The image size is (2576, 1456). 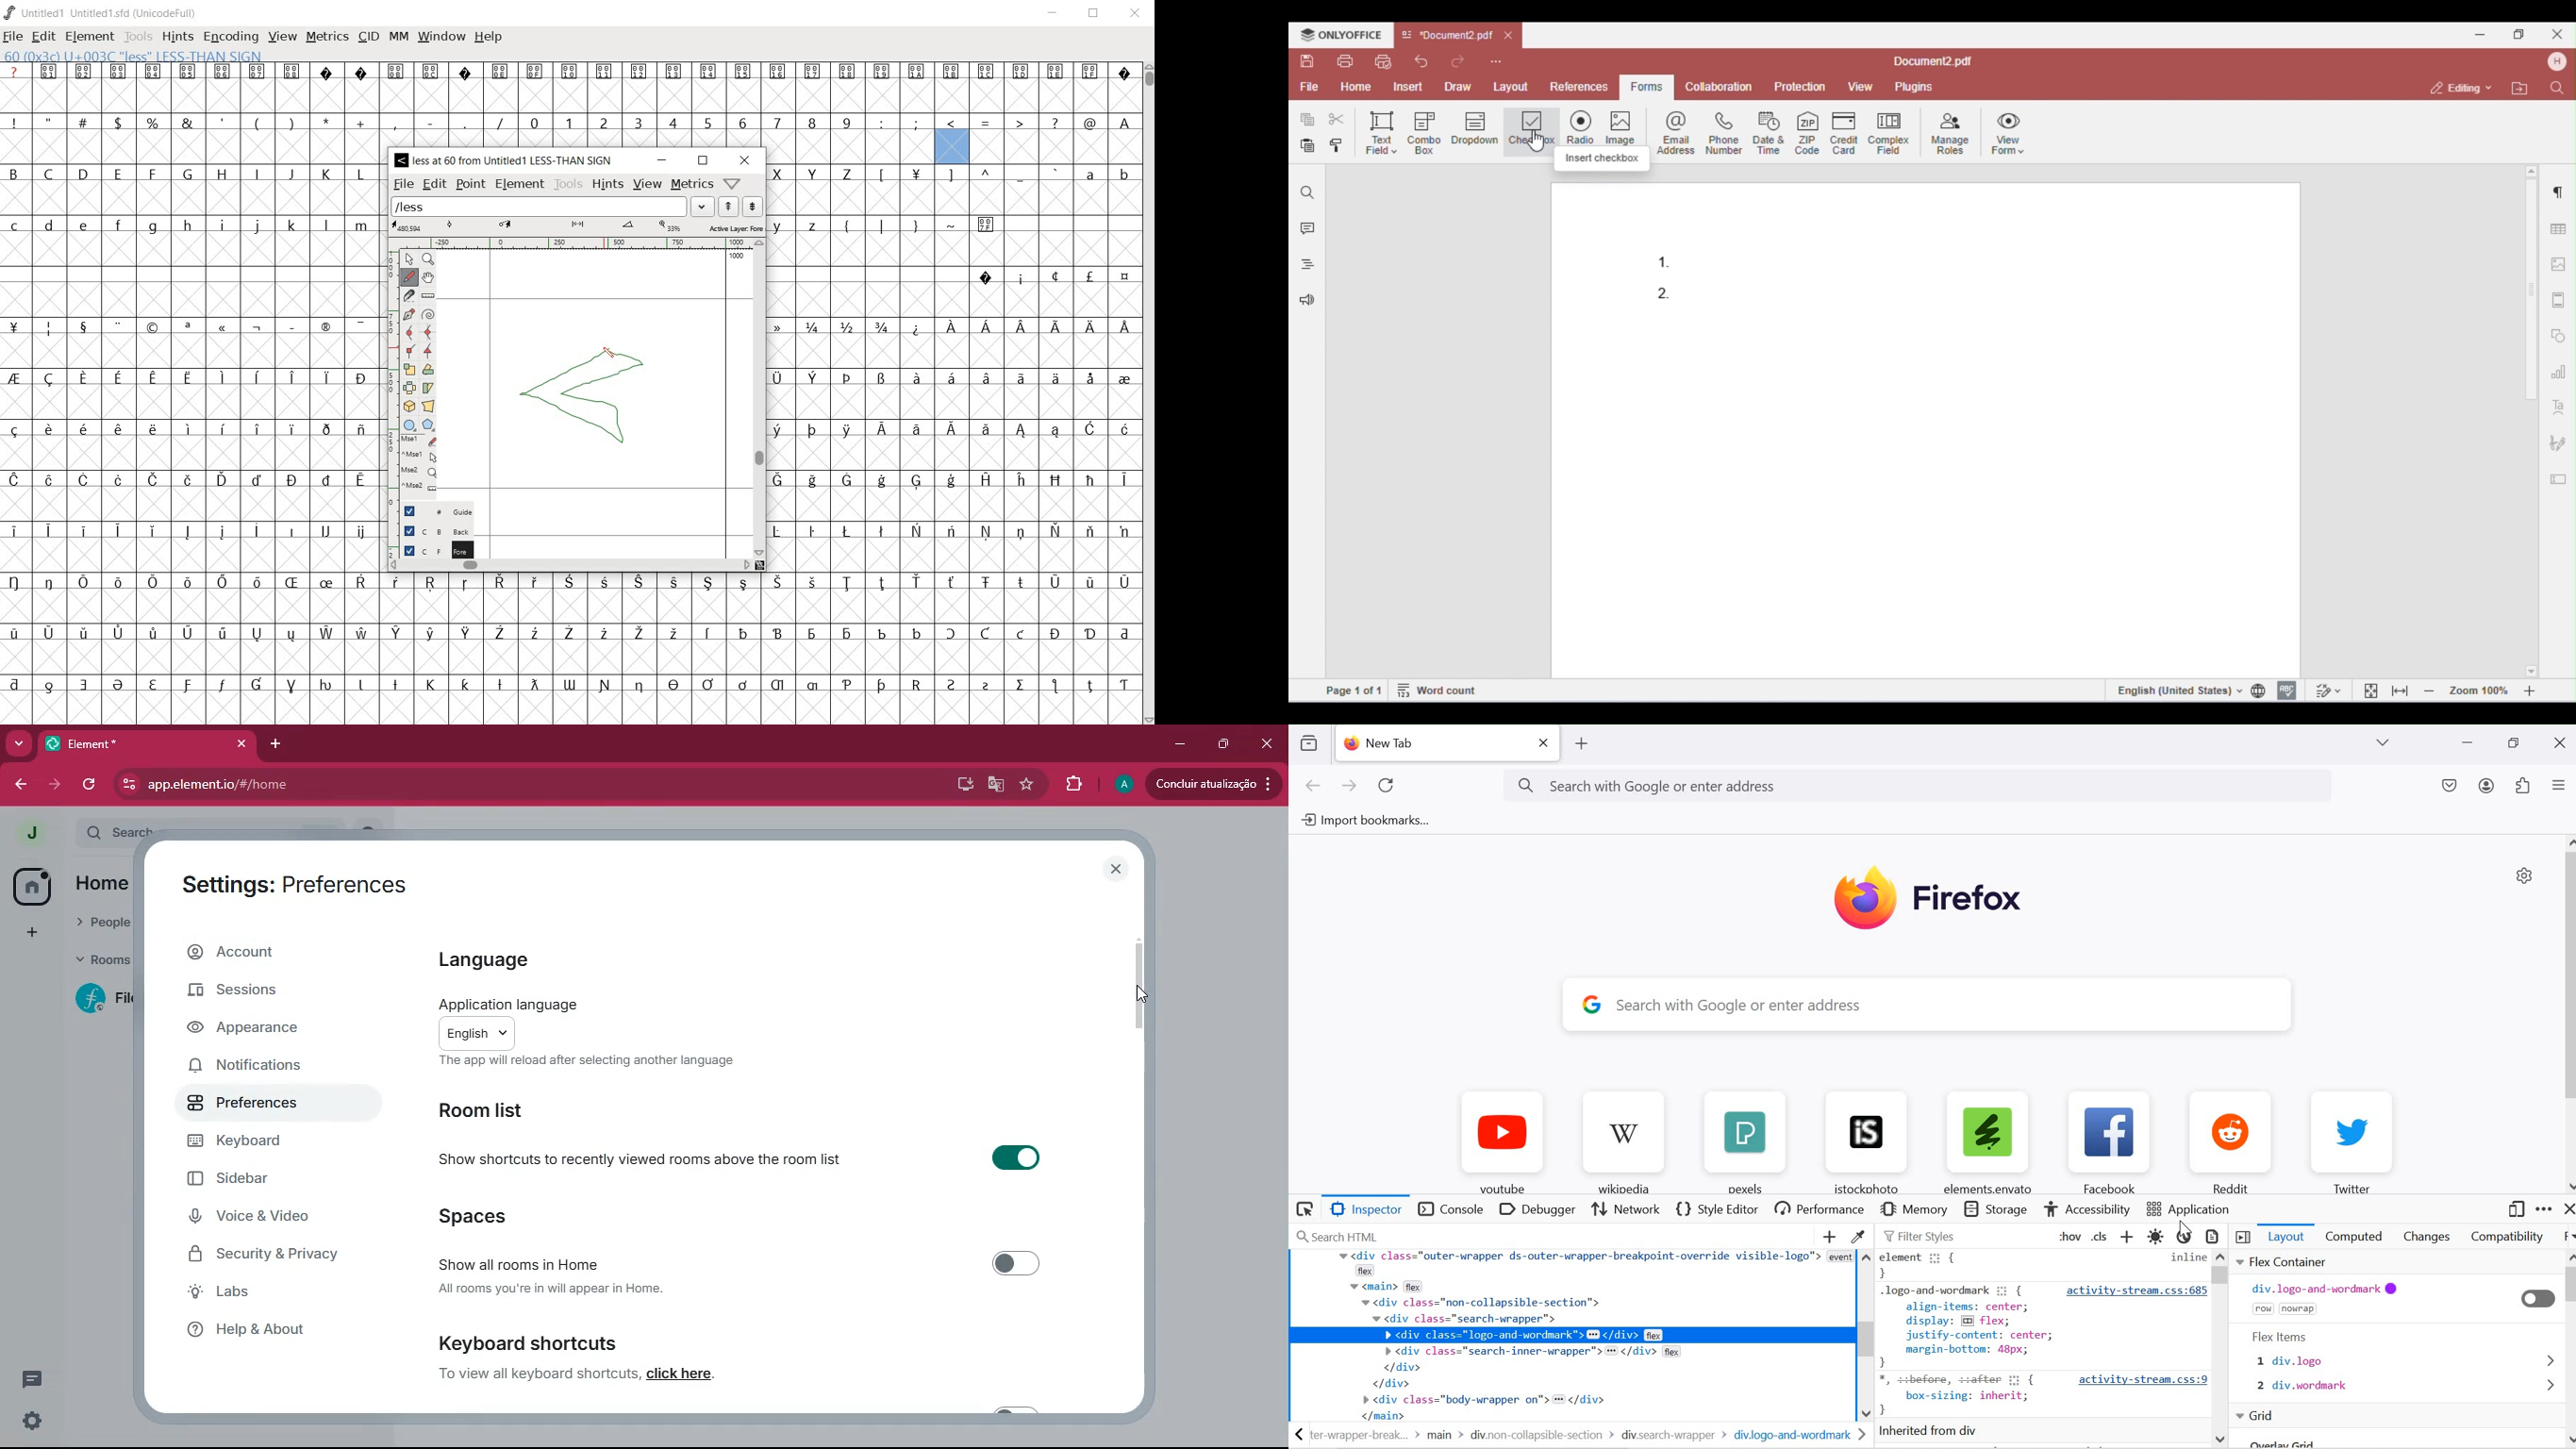 What do you see at coordinates (954, 530) in the screenshot?
I see `special letter` at bounding box center [954, 530].